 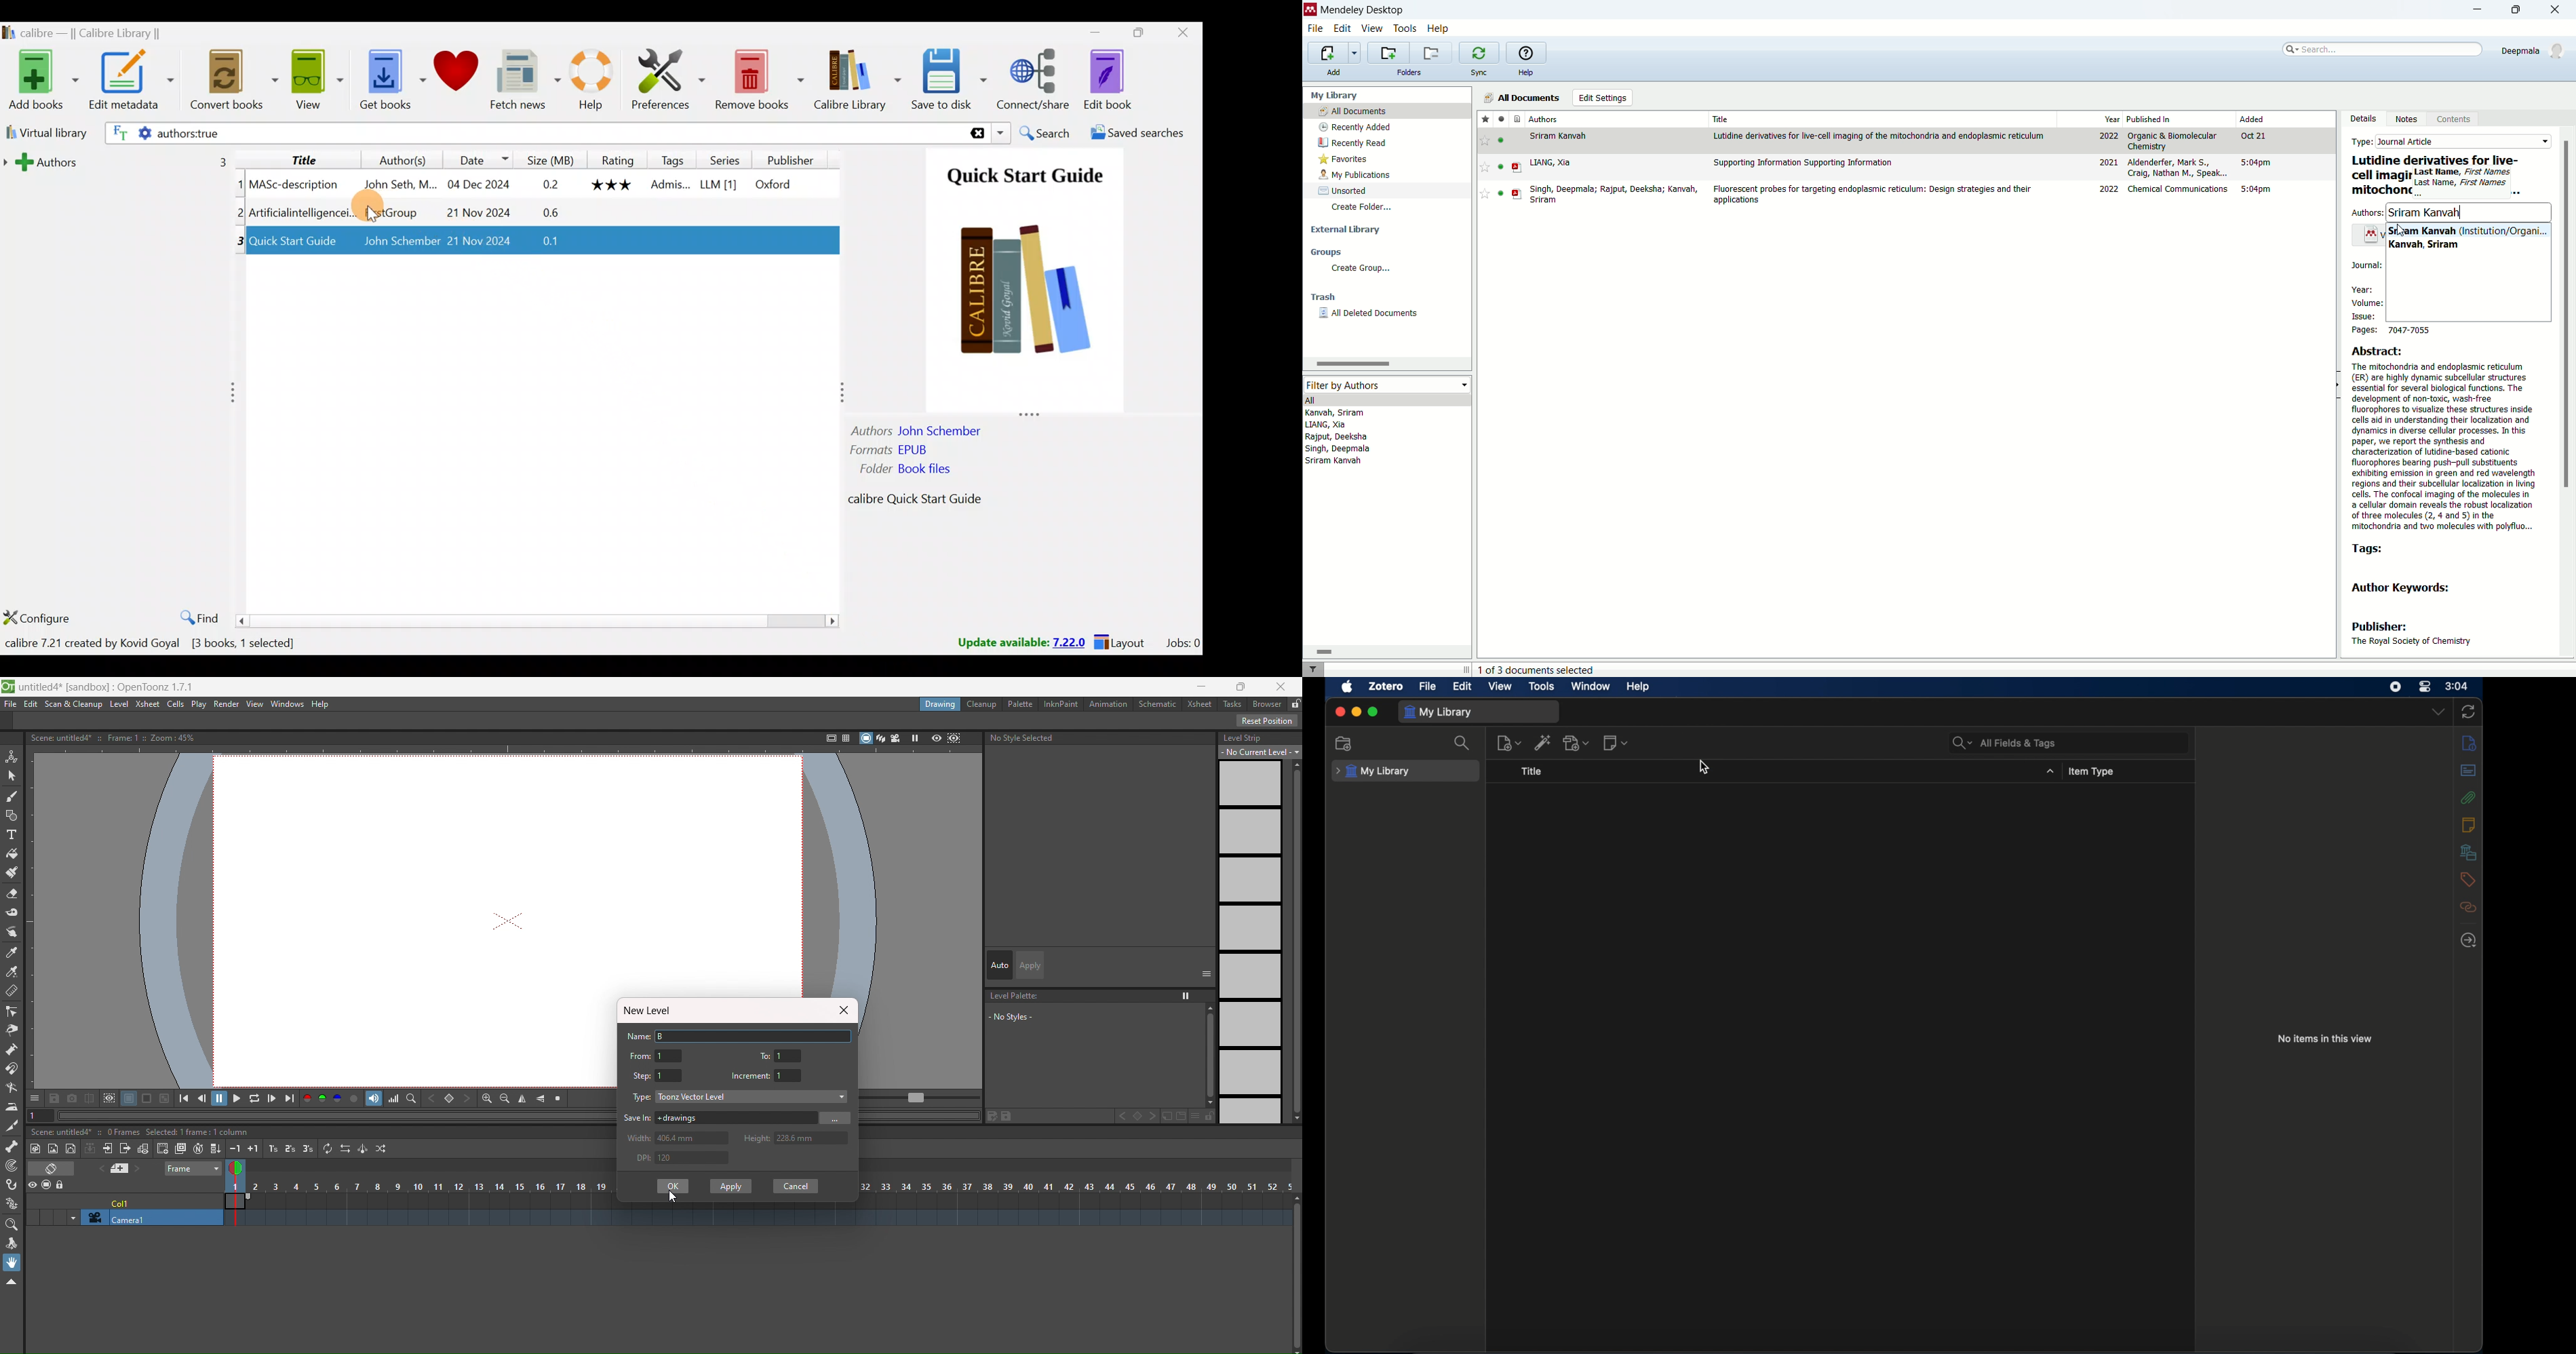 What do you see at coordinates (558, 1099) in the screenshot?
I see `` at bounding box center [558, 1099].